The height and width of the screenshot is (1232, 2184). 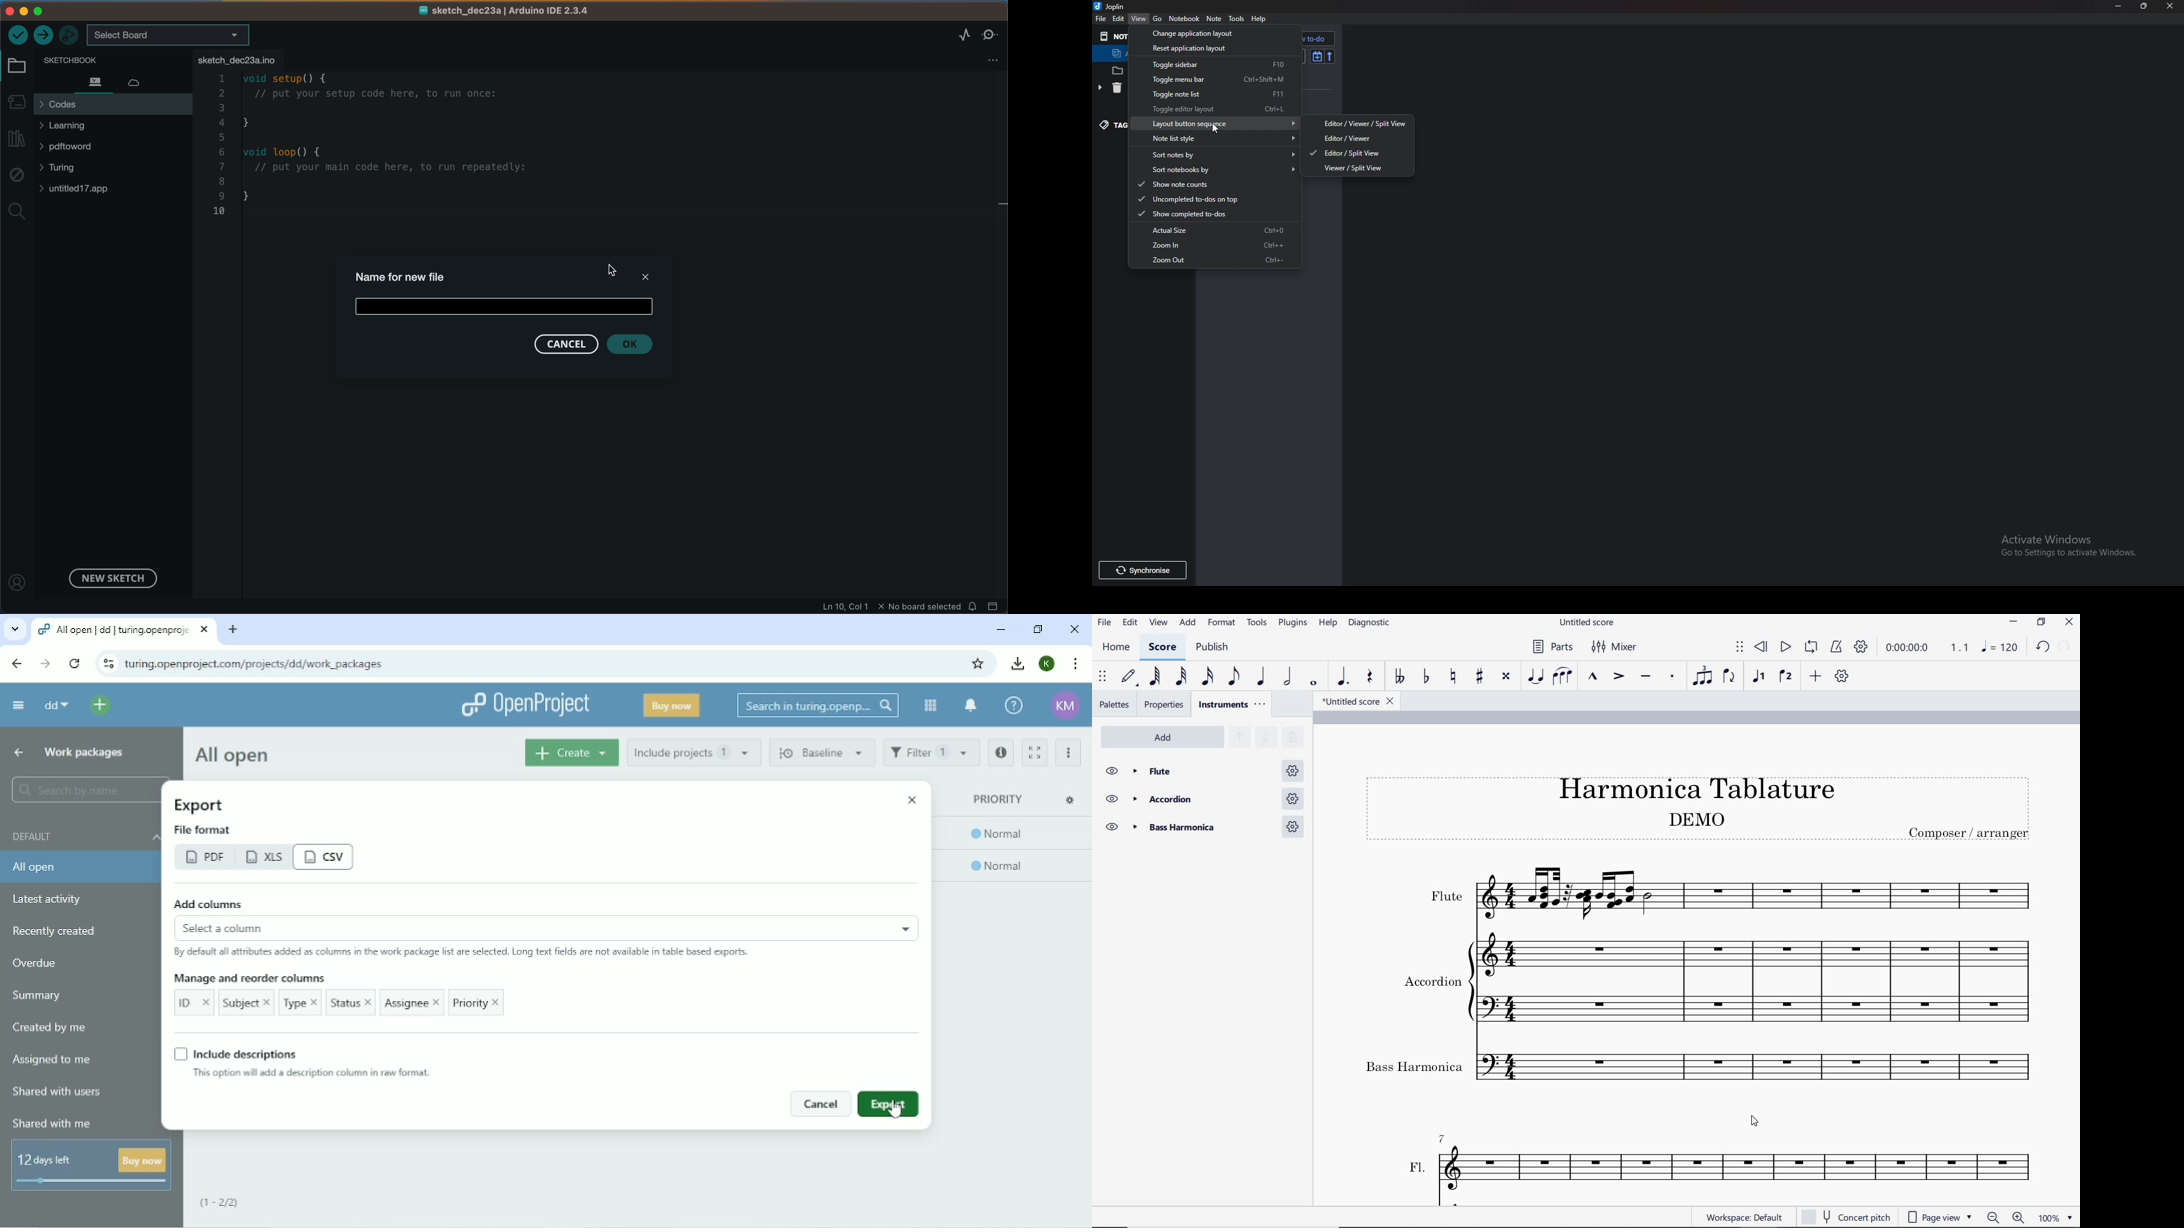 I want to click on half note, so click(x=1289, y=677).